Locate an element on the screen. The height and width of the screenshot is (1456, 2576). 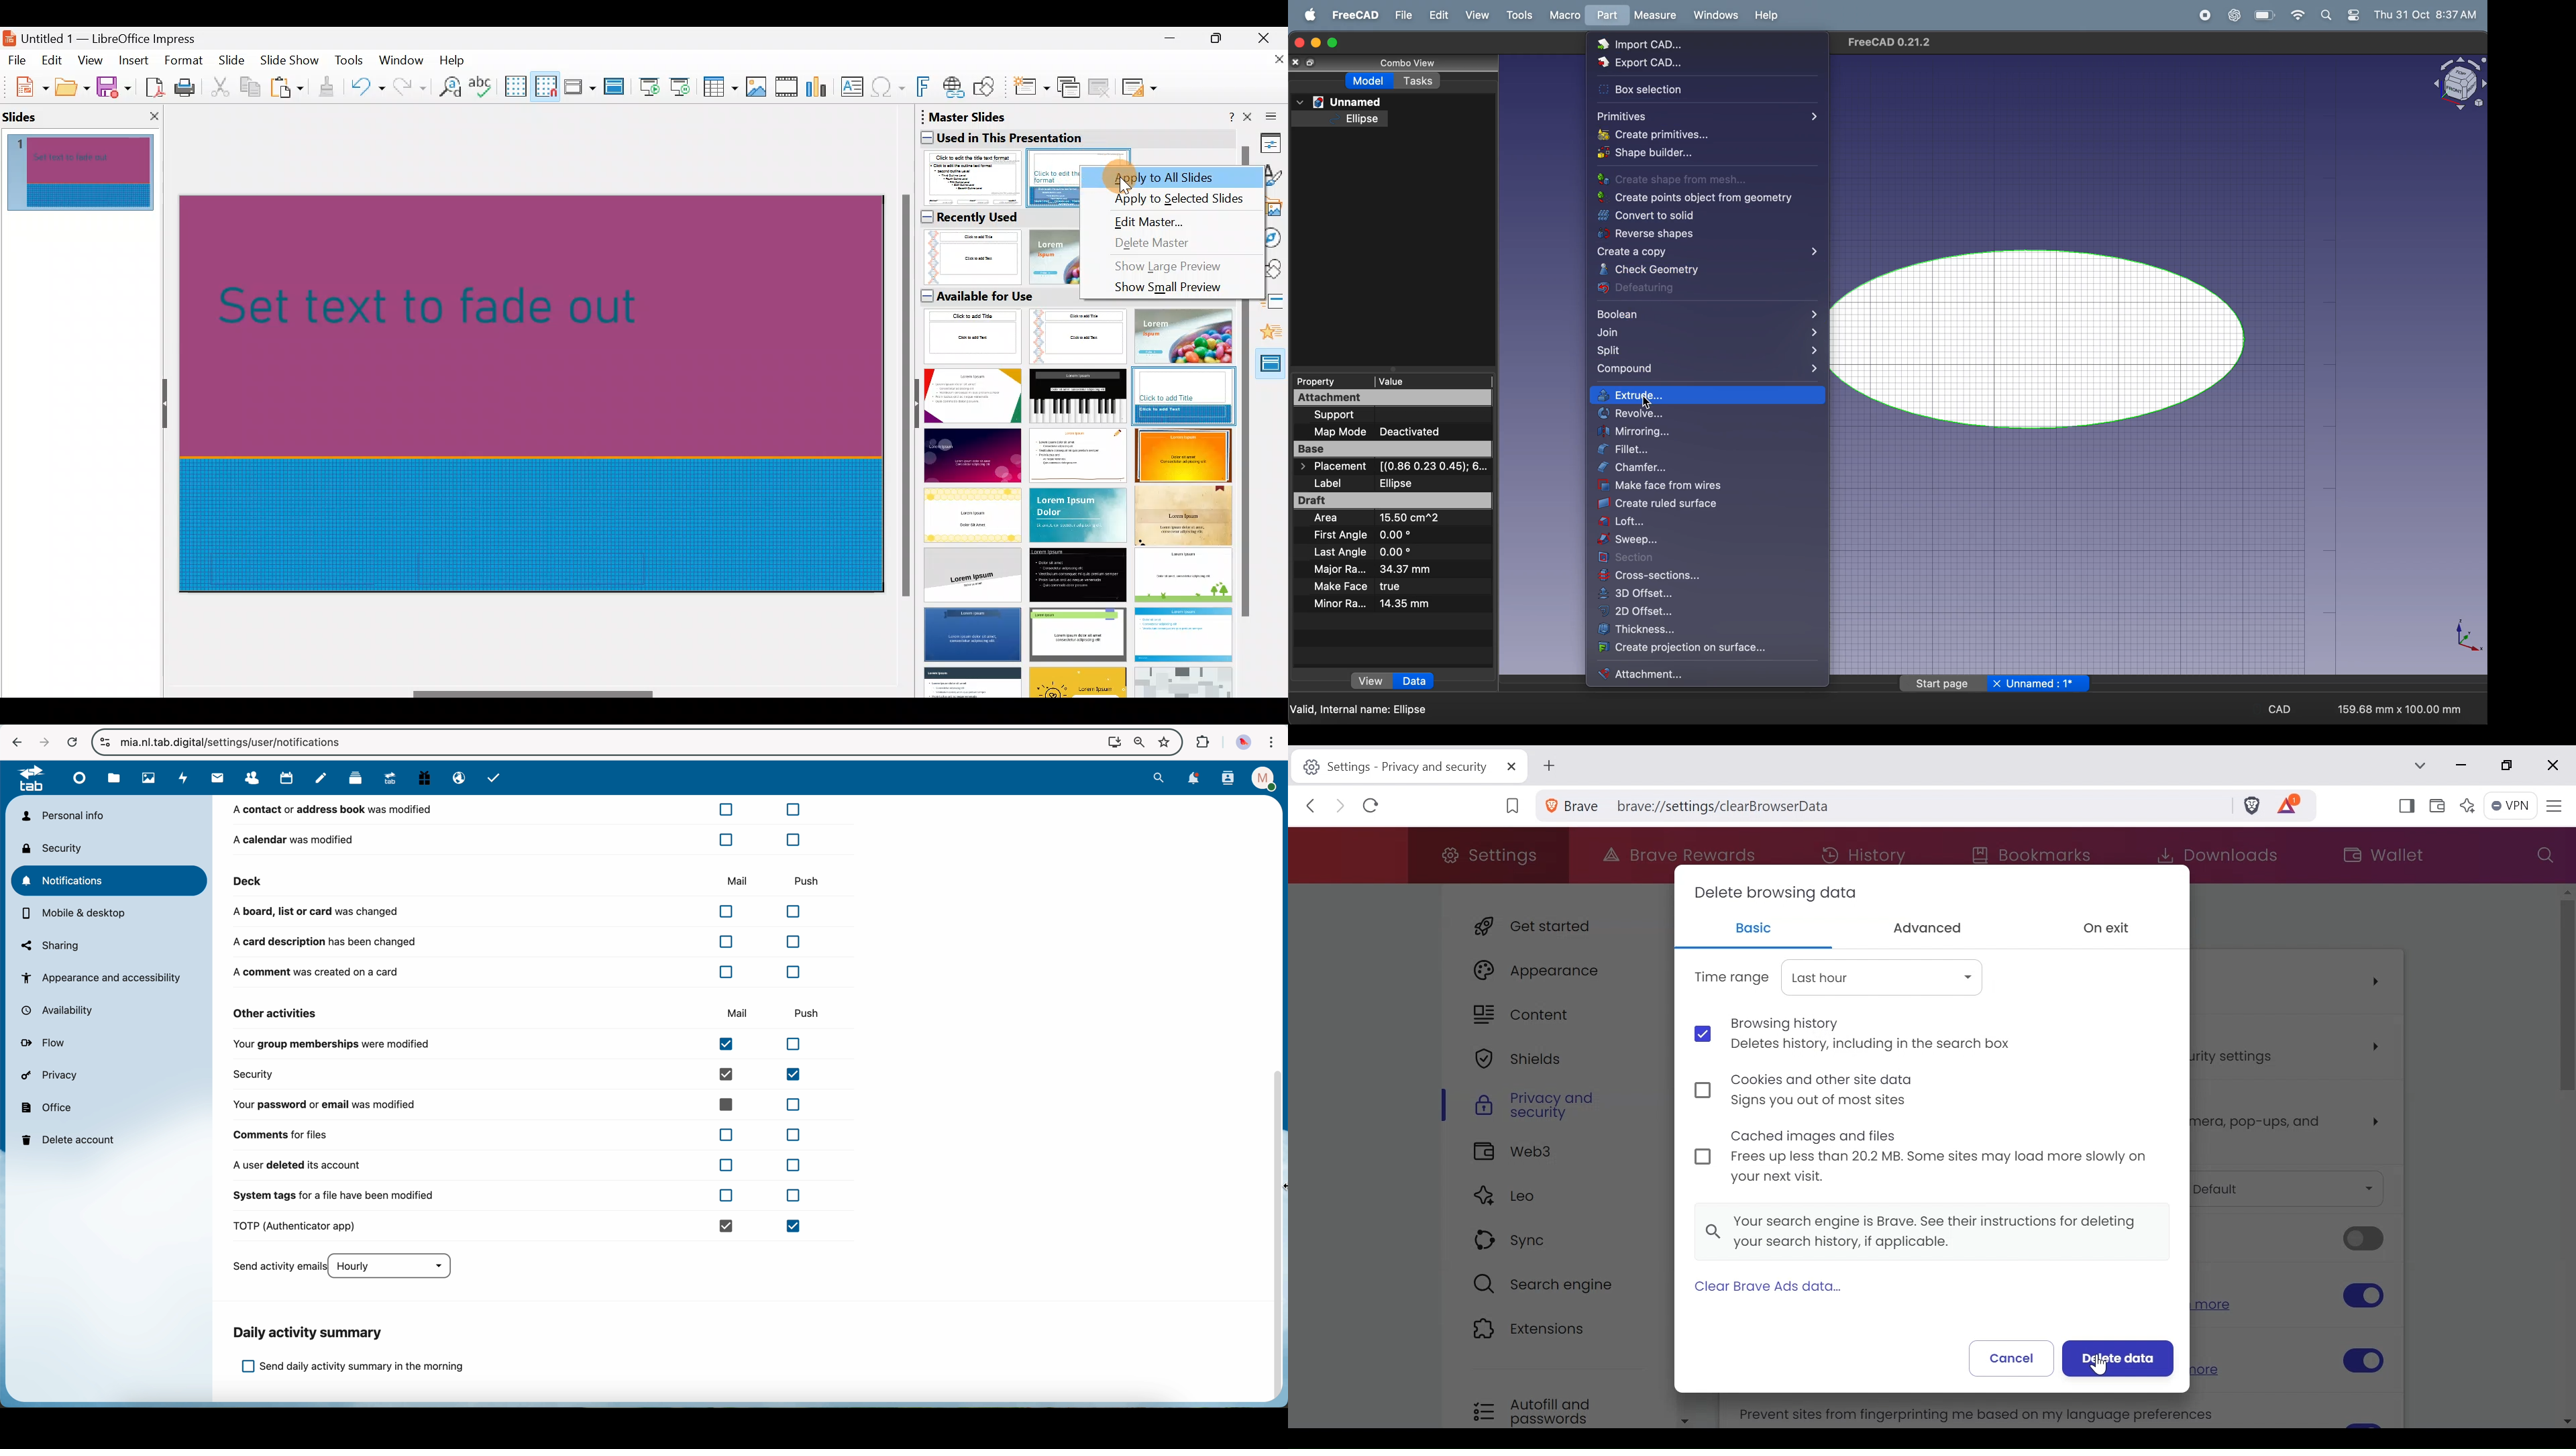
Edit master is located at coordinates (1155, 220).